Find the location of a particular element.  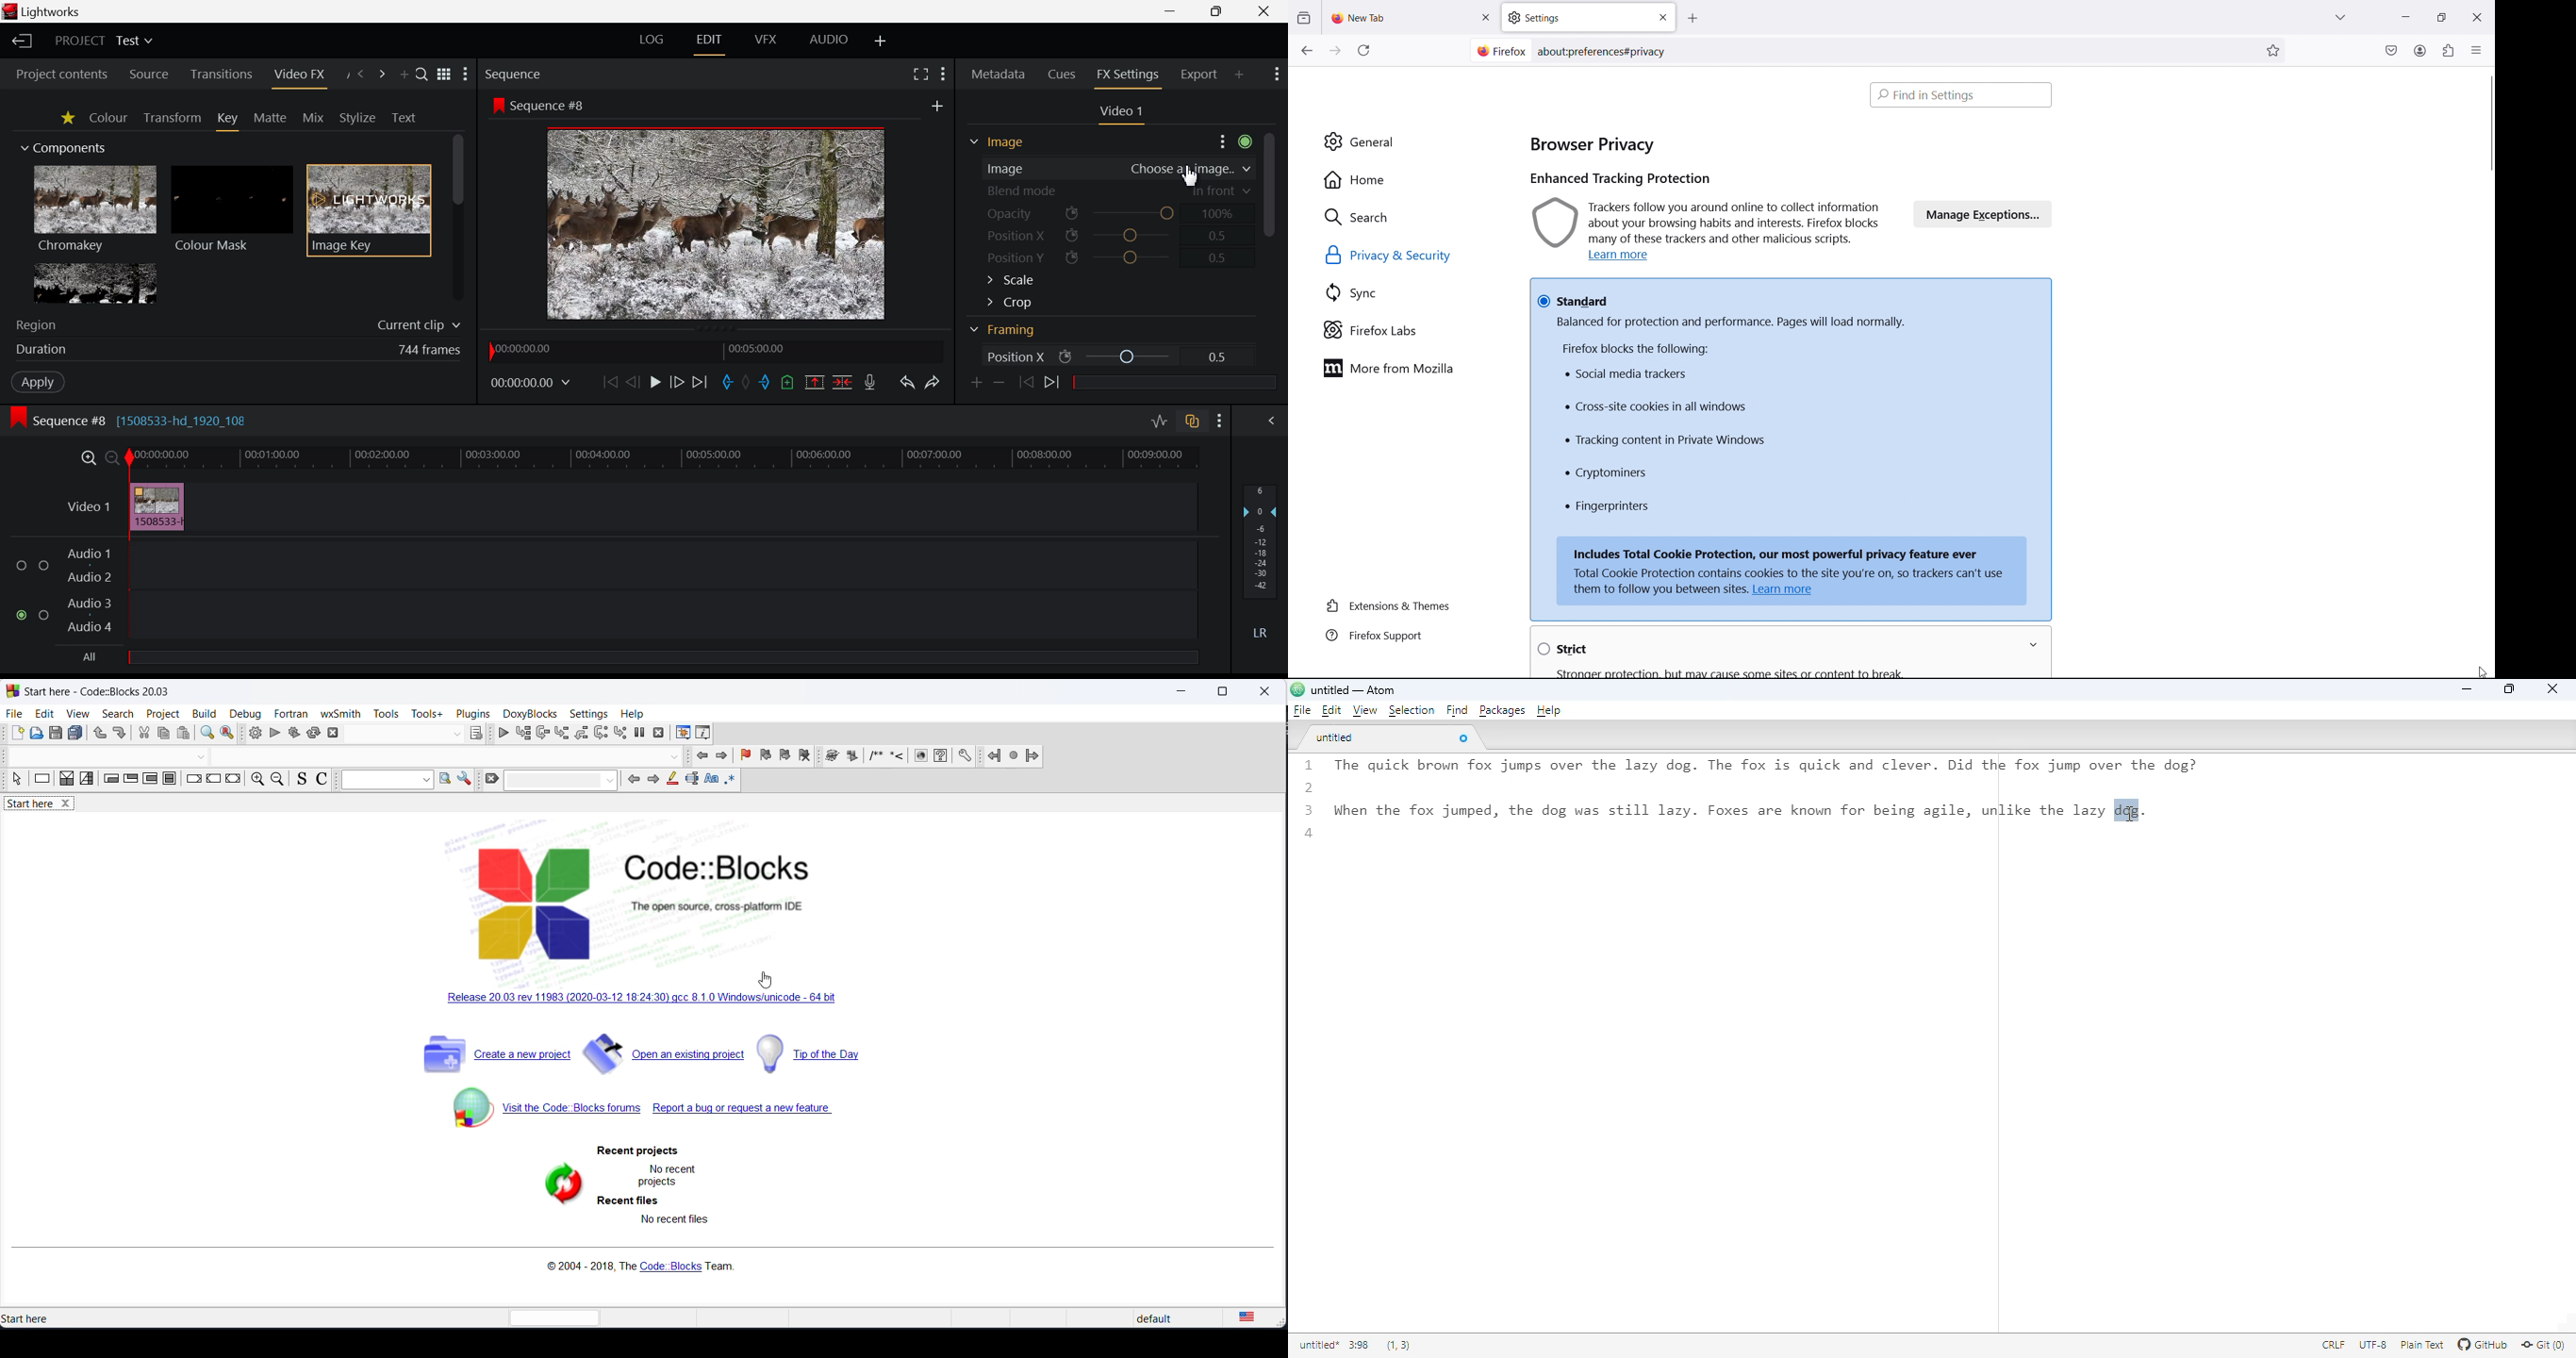

code block logo is located at coordinates (640, 905).